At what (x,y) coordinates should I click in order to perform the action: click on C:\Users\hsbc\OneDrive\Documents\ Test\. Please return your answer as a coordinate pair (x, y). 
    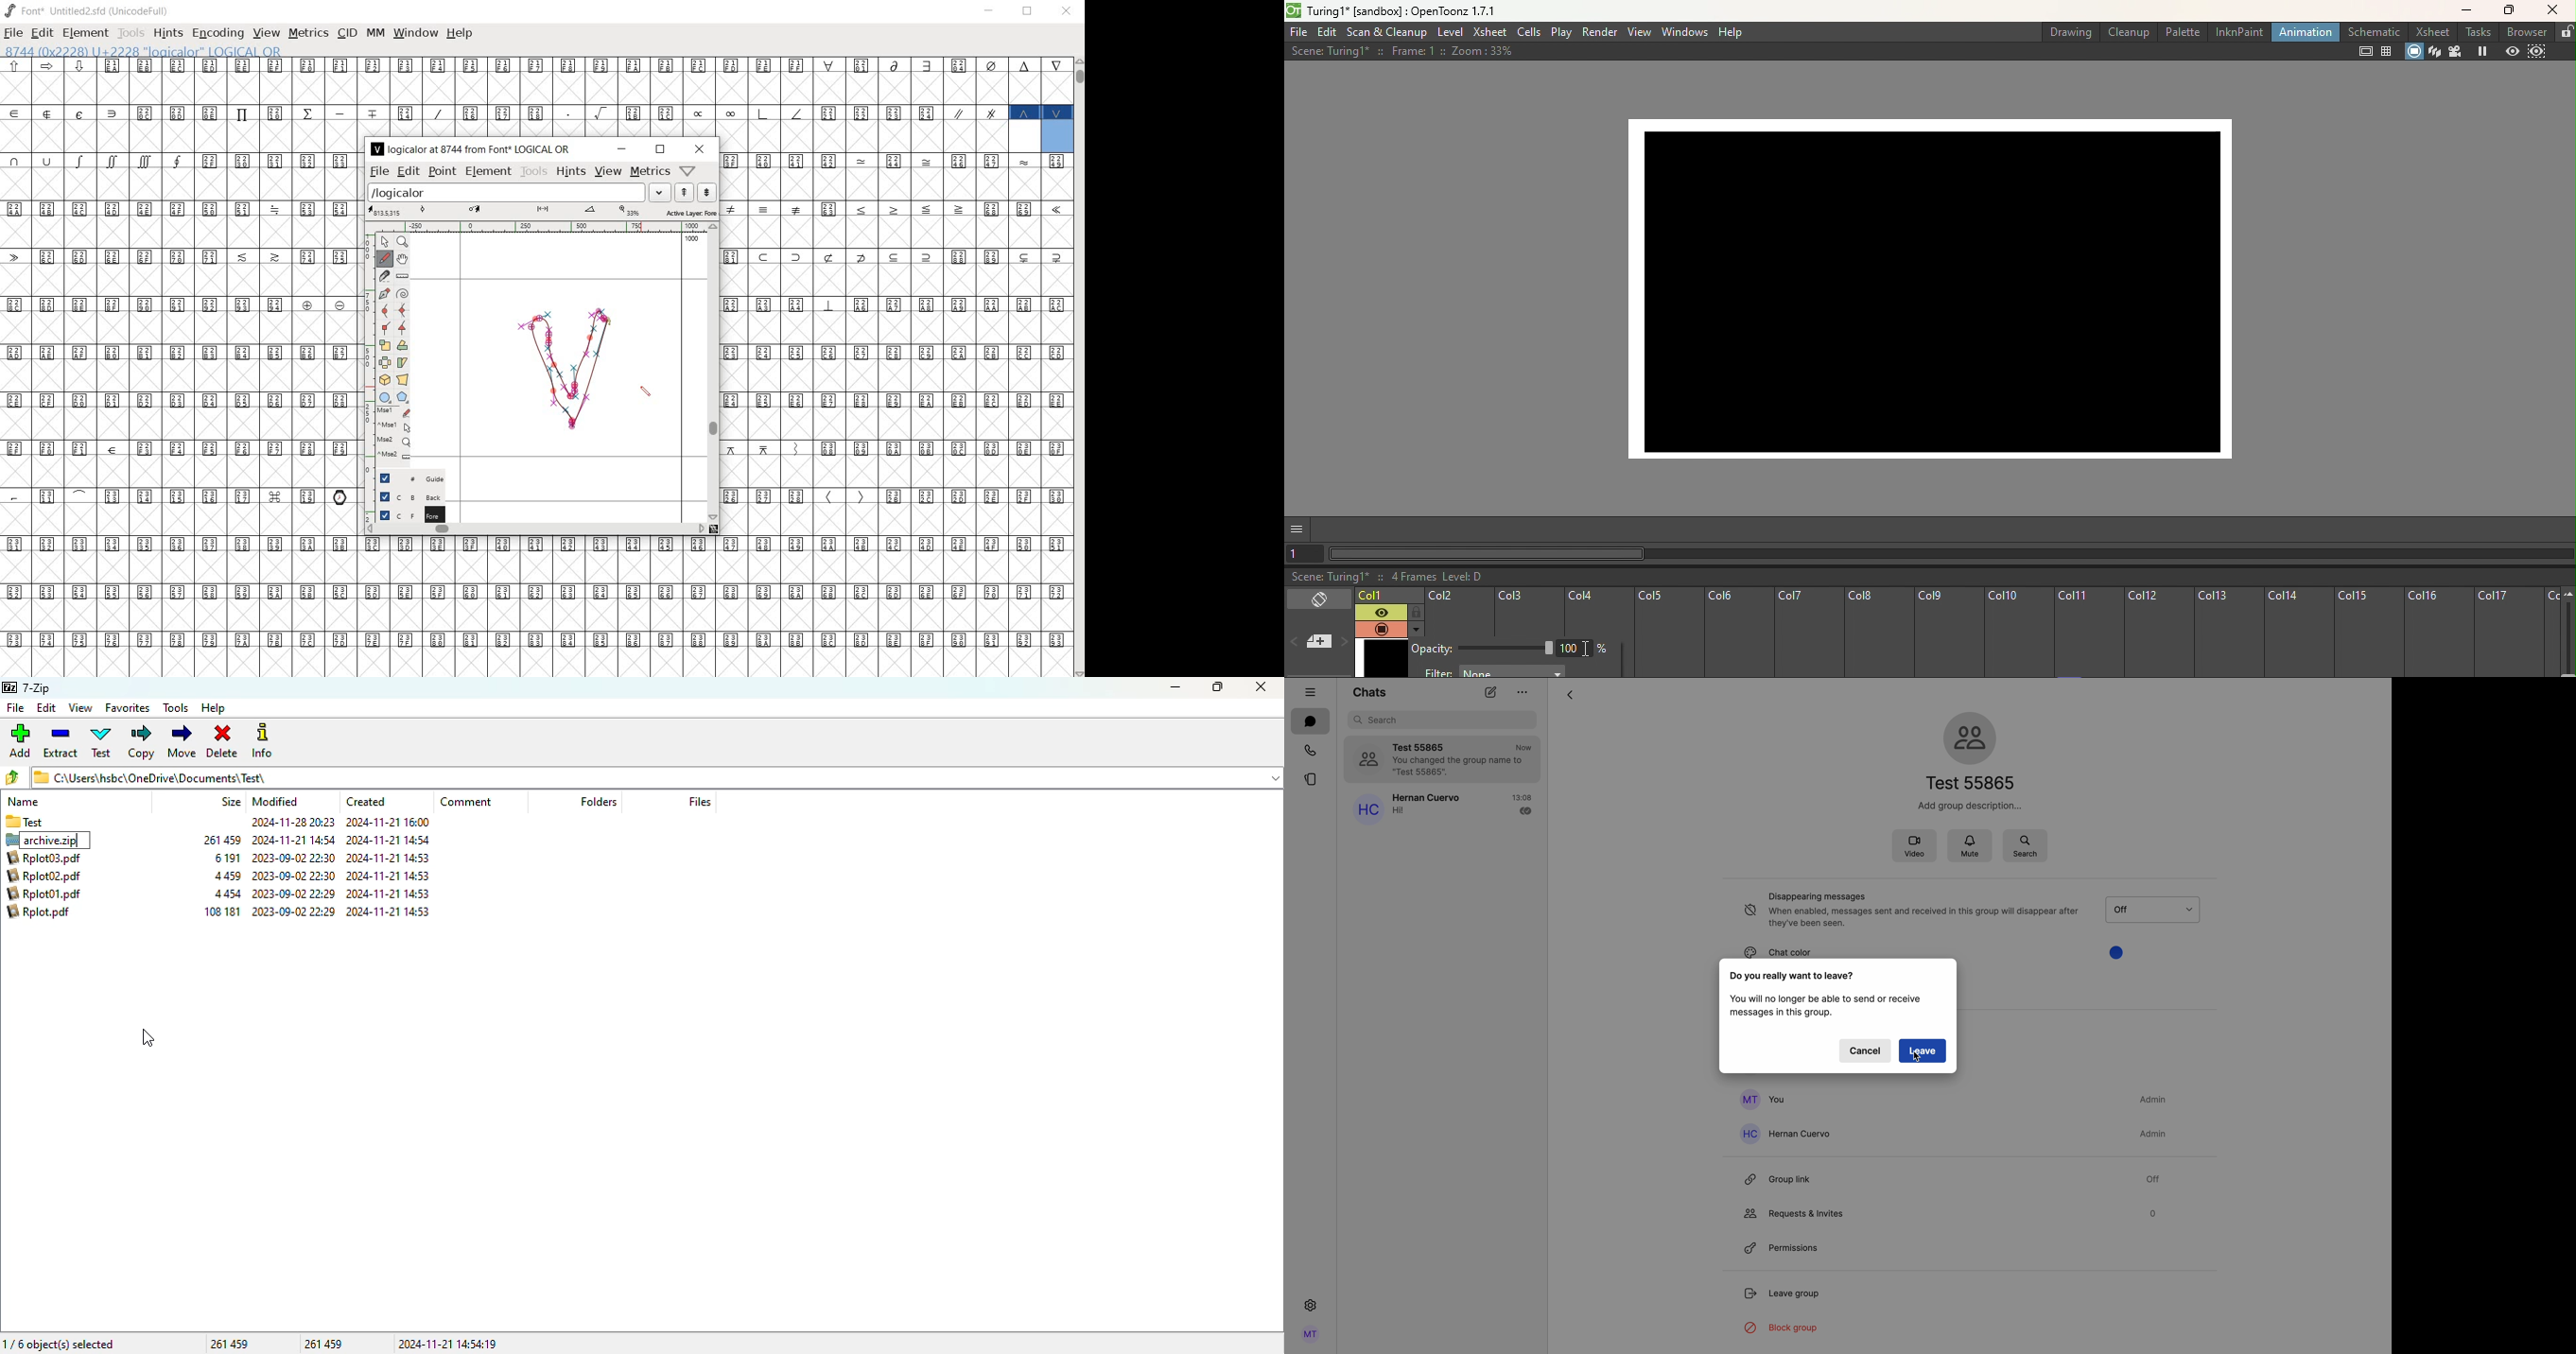
    Looking at the image, I should click on (642, 778).